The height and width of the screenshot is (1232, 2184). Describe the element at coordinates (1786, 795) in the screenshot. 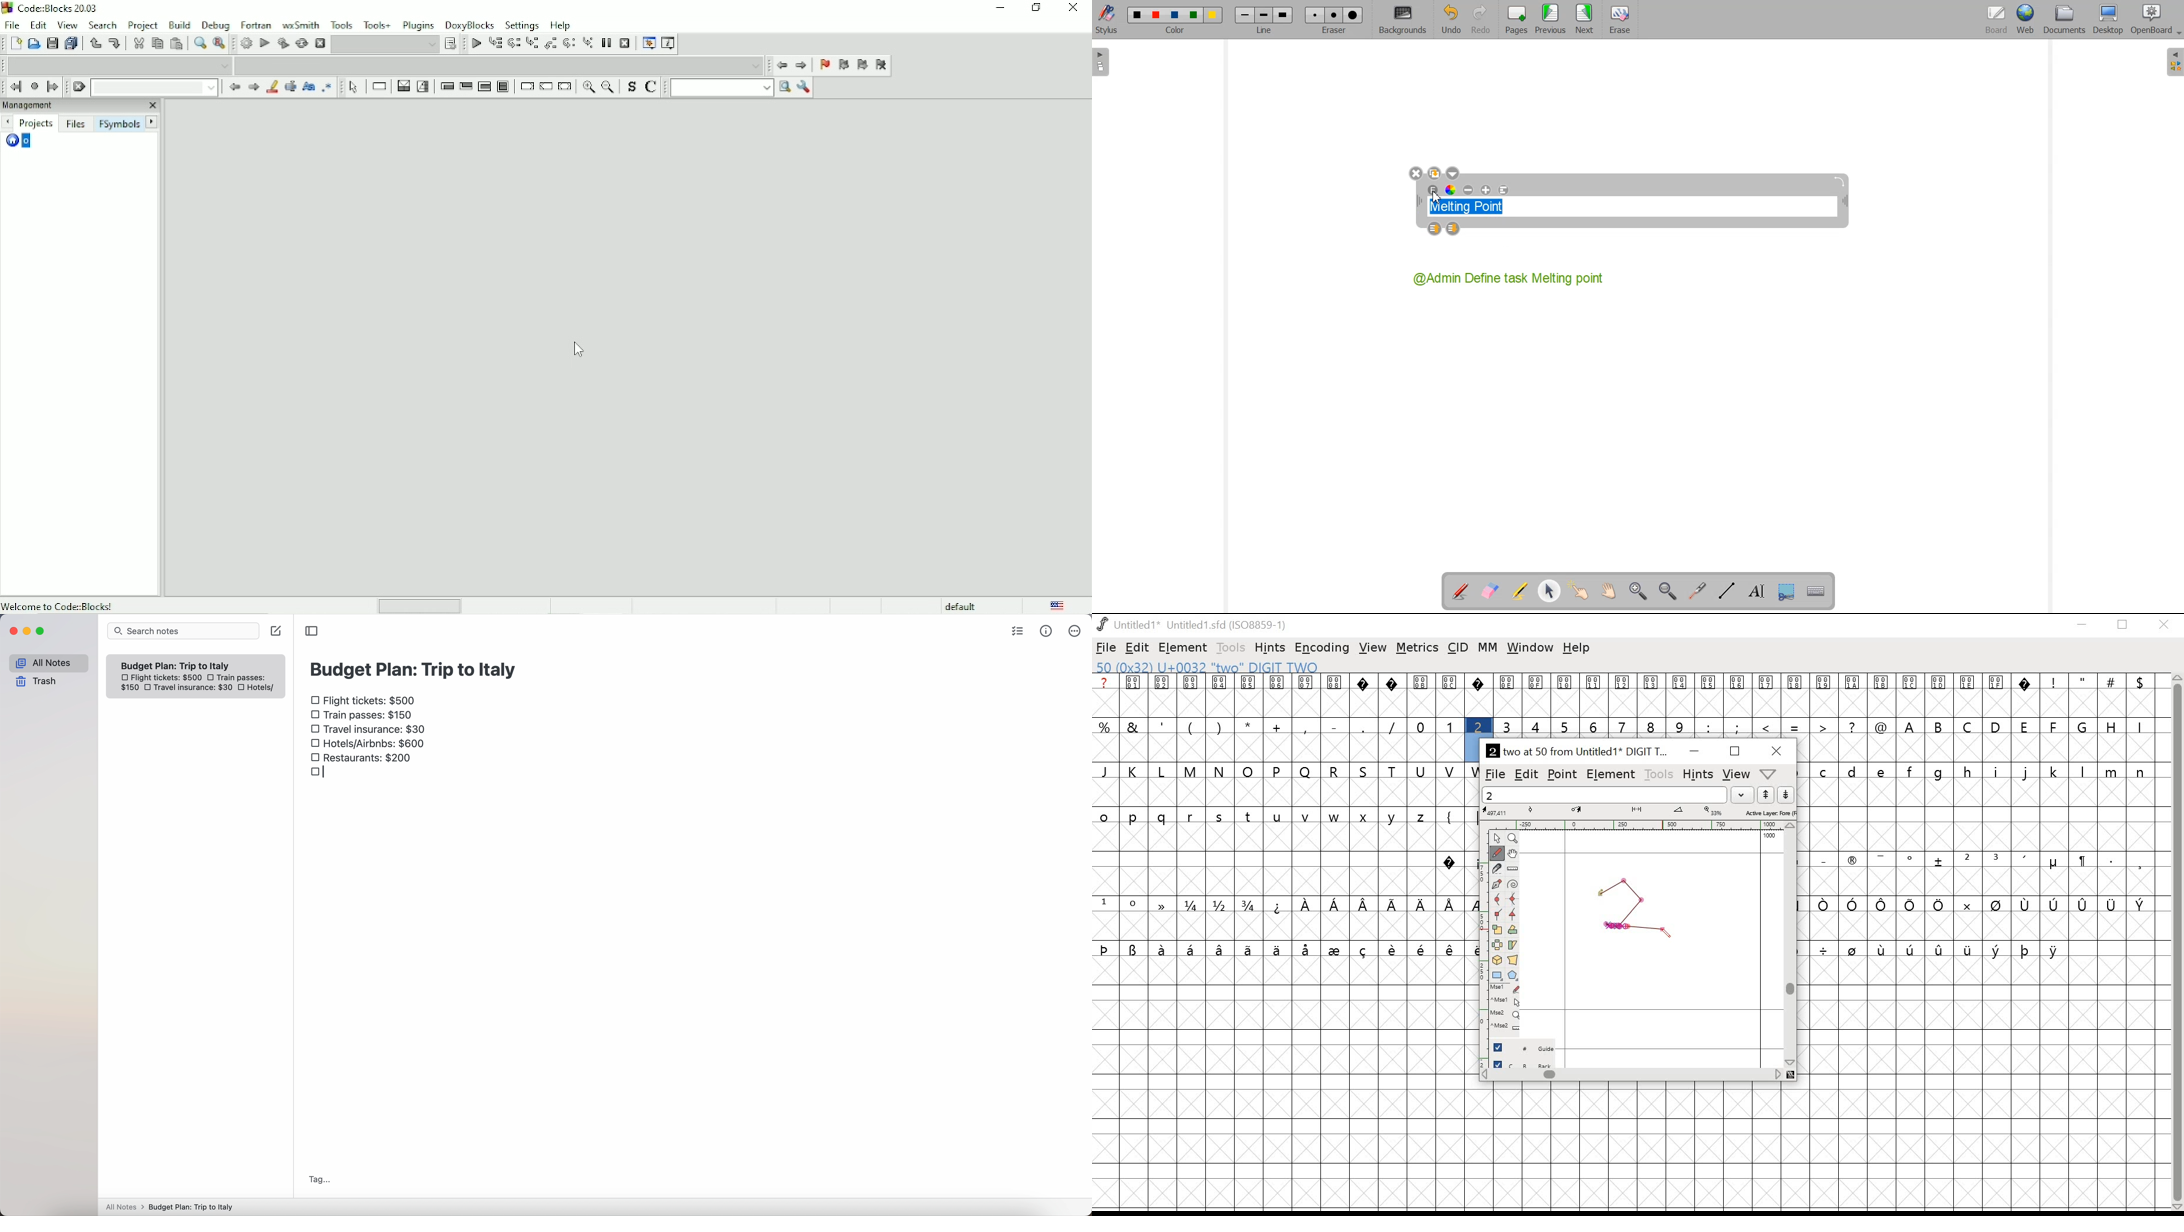

I see `down` at that location.